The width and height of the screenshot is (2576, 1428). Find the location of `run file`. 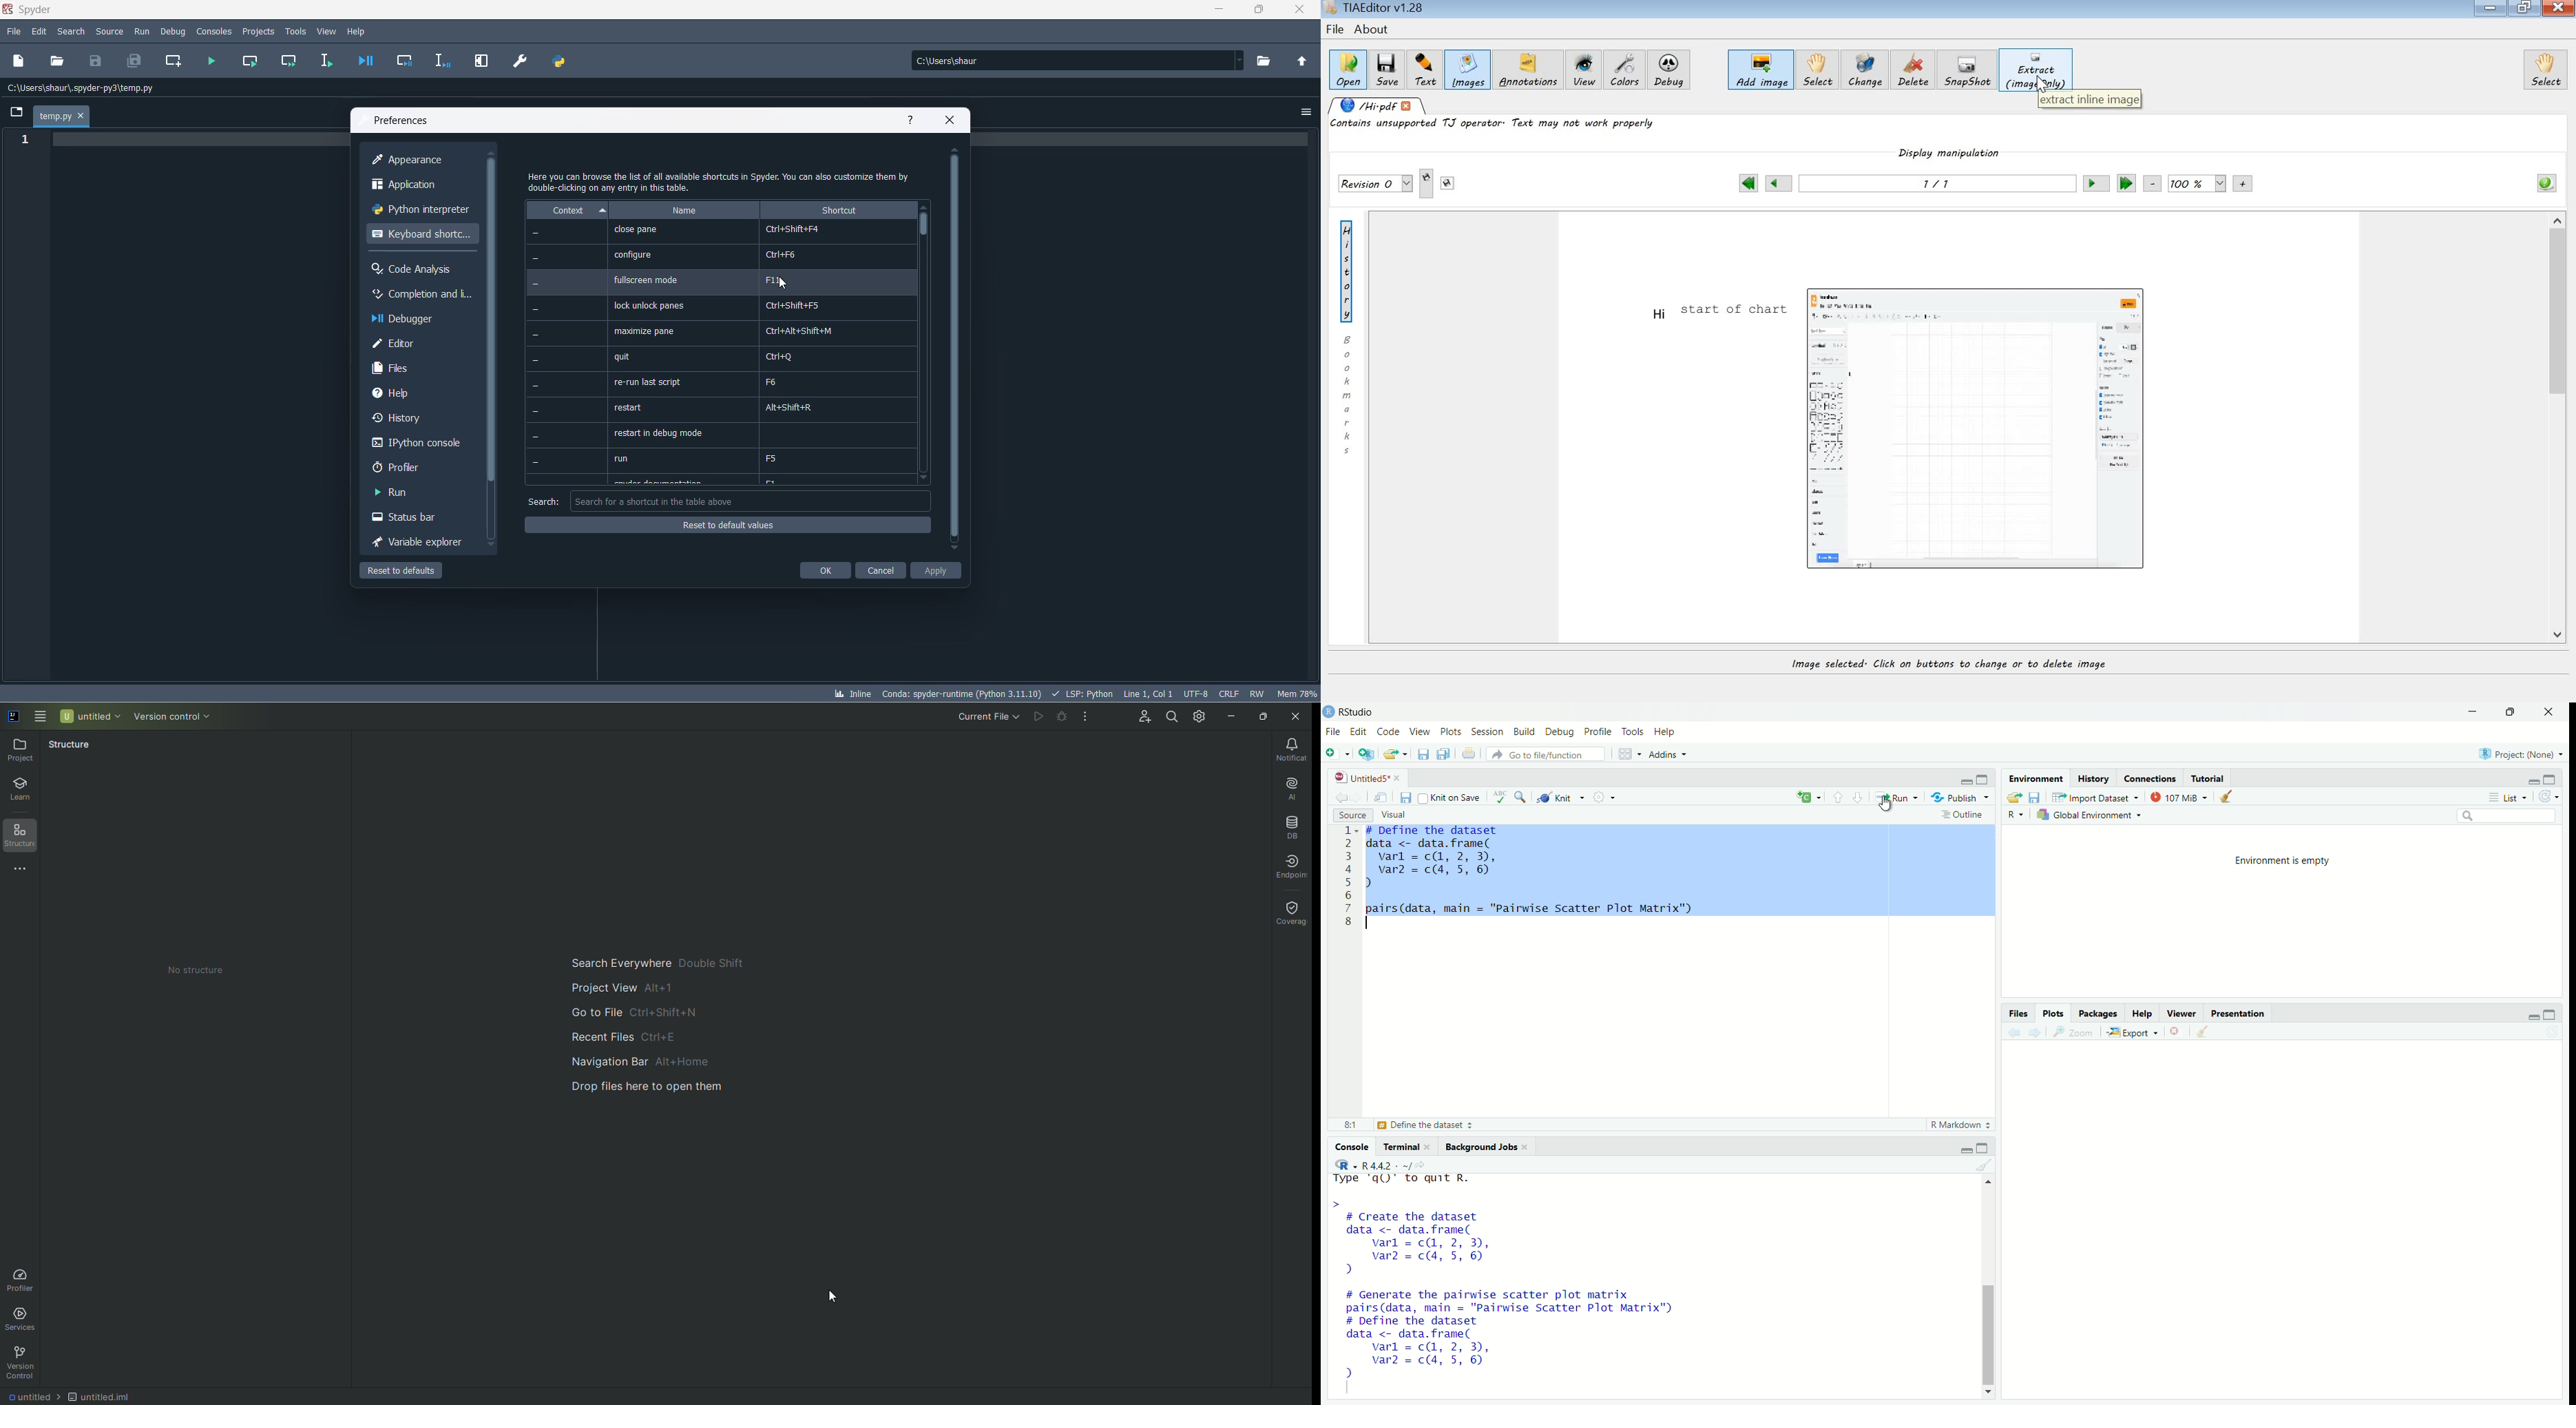

run file is located at coordinates (212, 61).